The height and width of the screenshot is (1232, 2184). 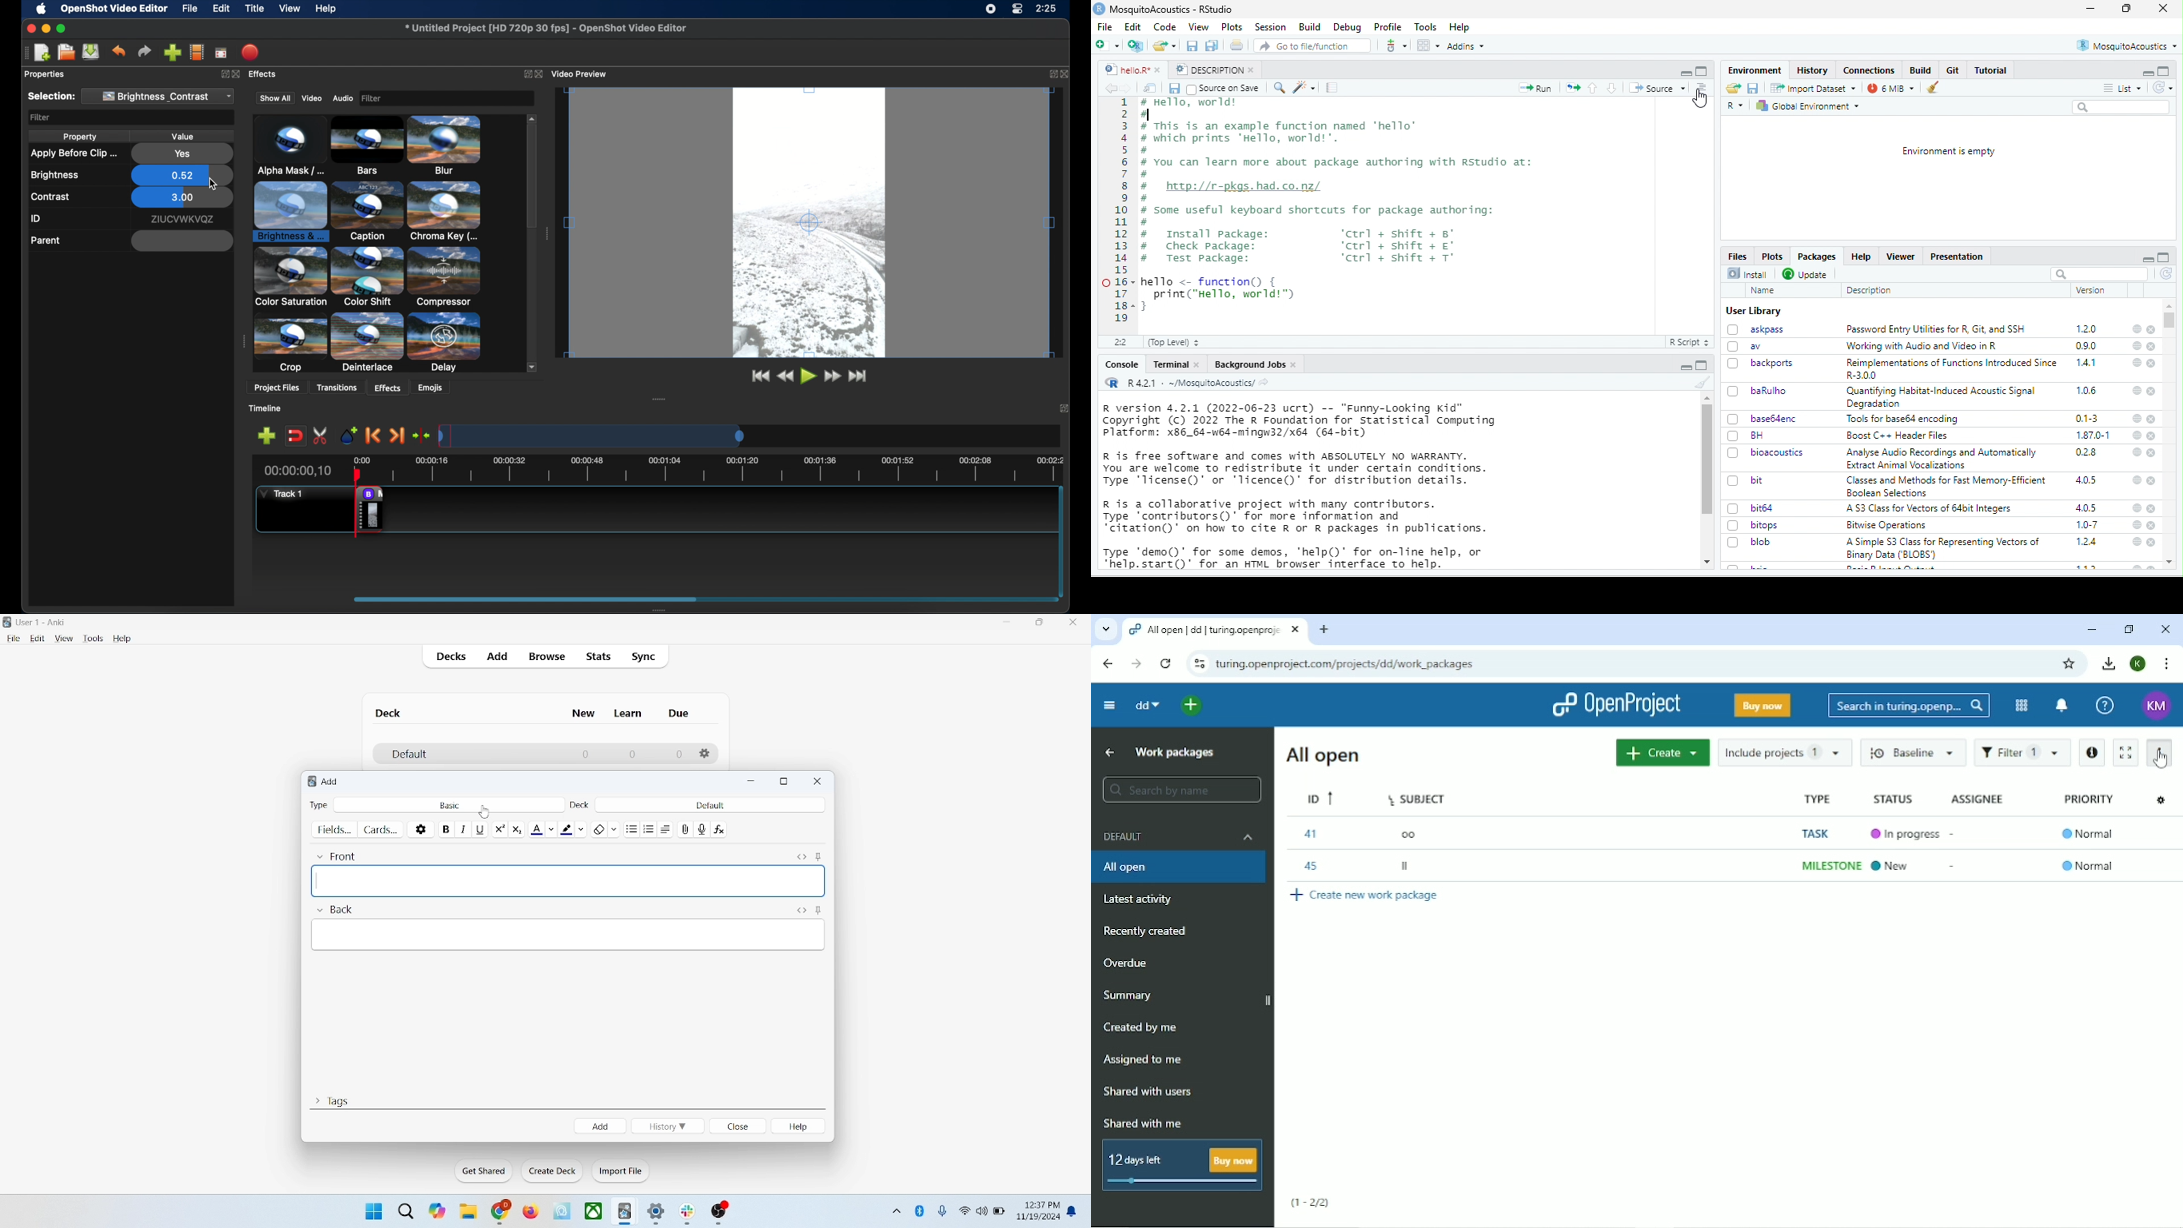 What do you see at coordinates (2152, 527) in the screenshot?
I see `close` at bounding box center [2152, 527].